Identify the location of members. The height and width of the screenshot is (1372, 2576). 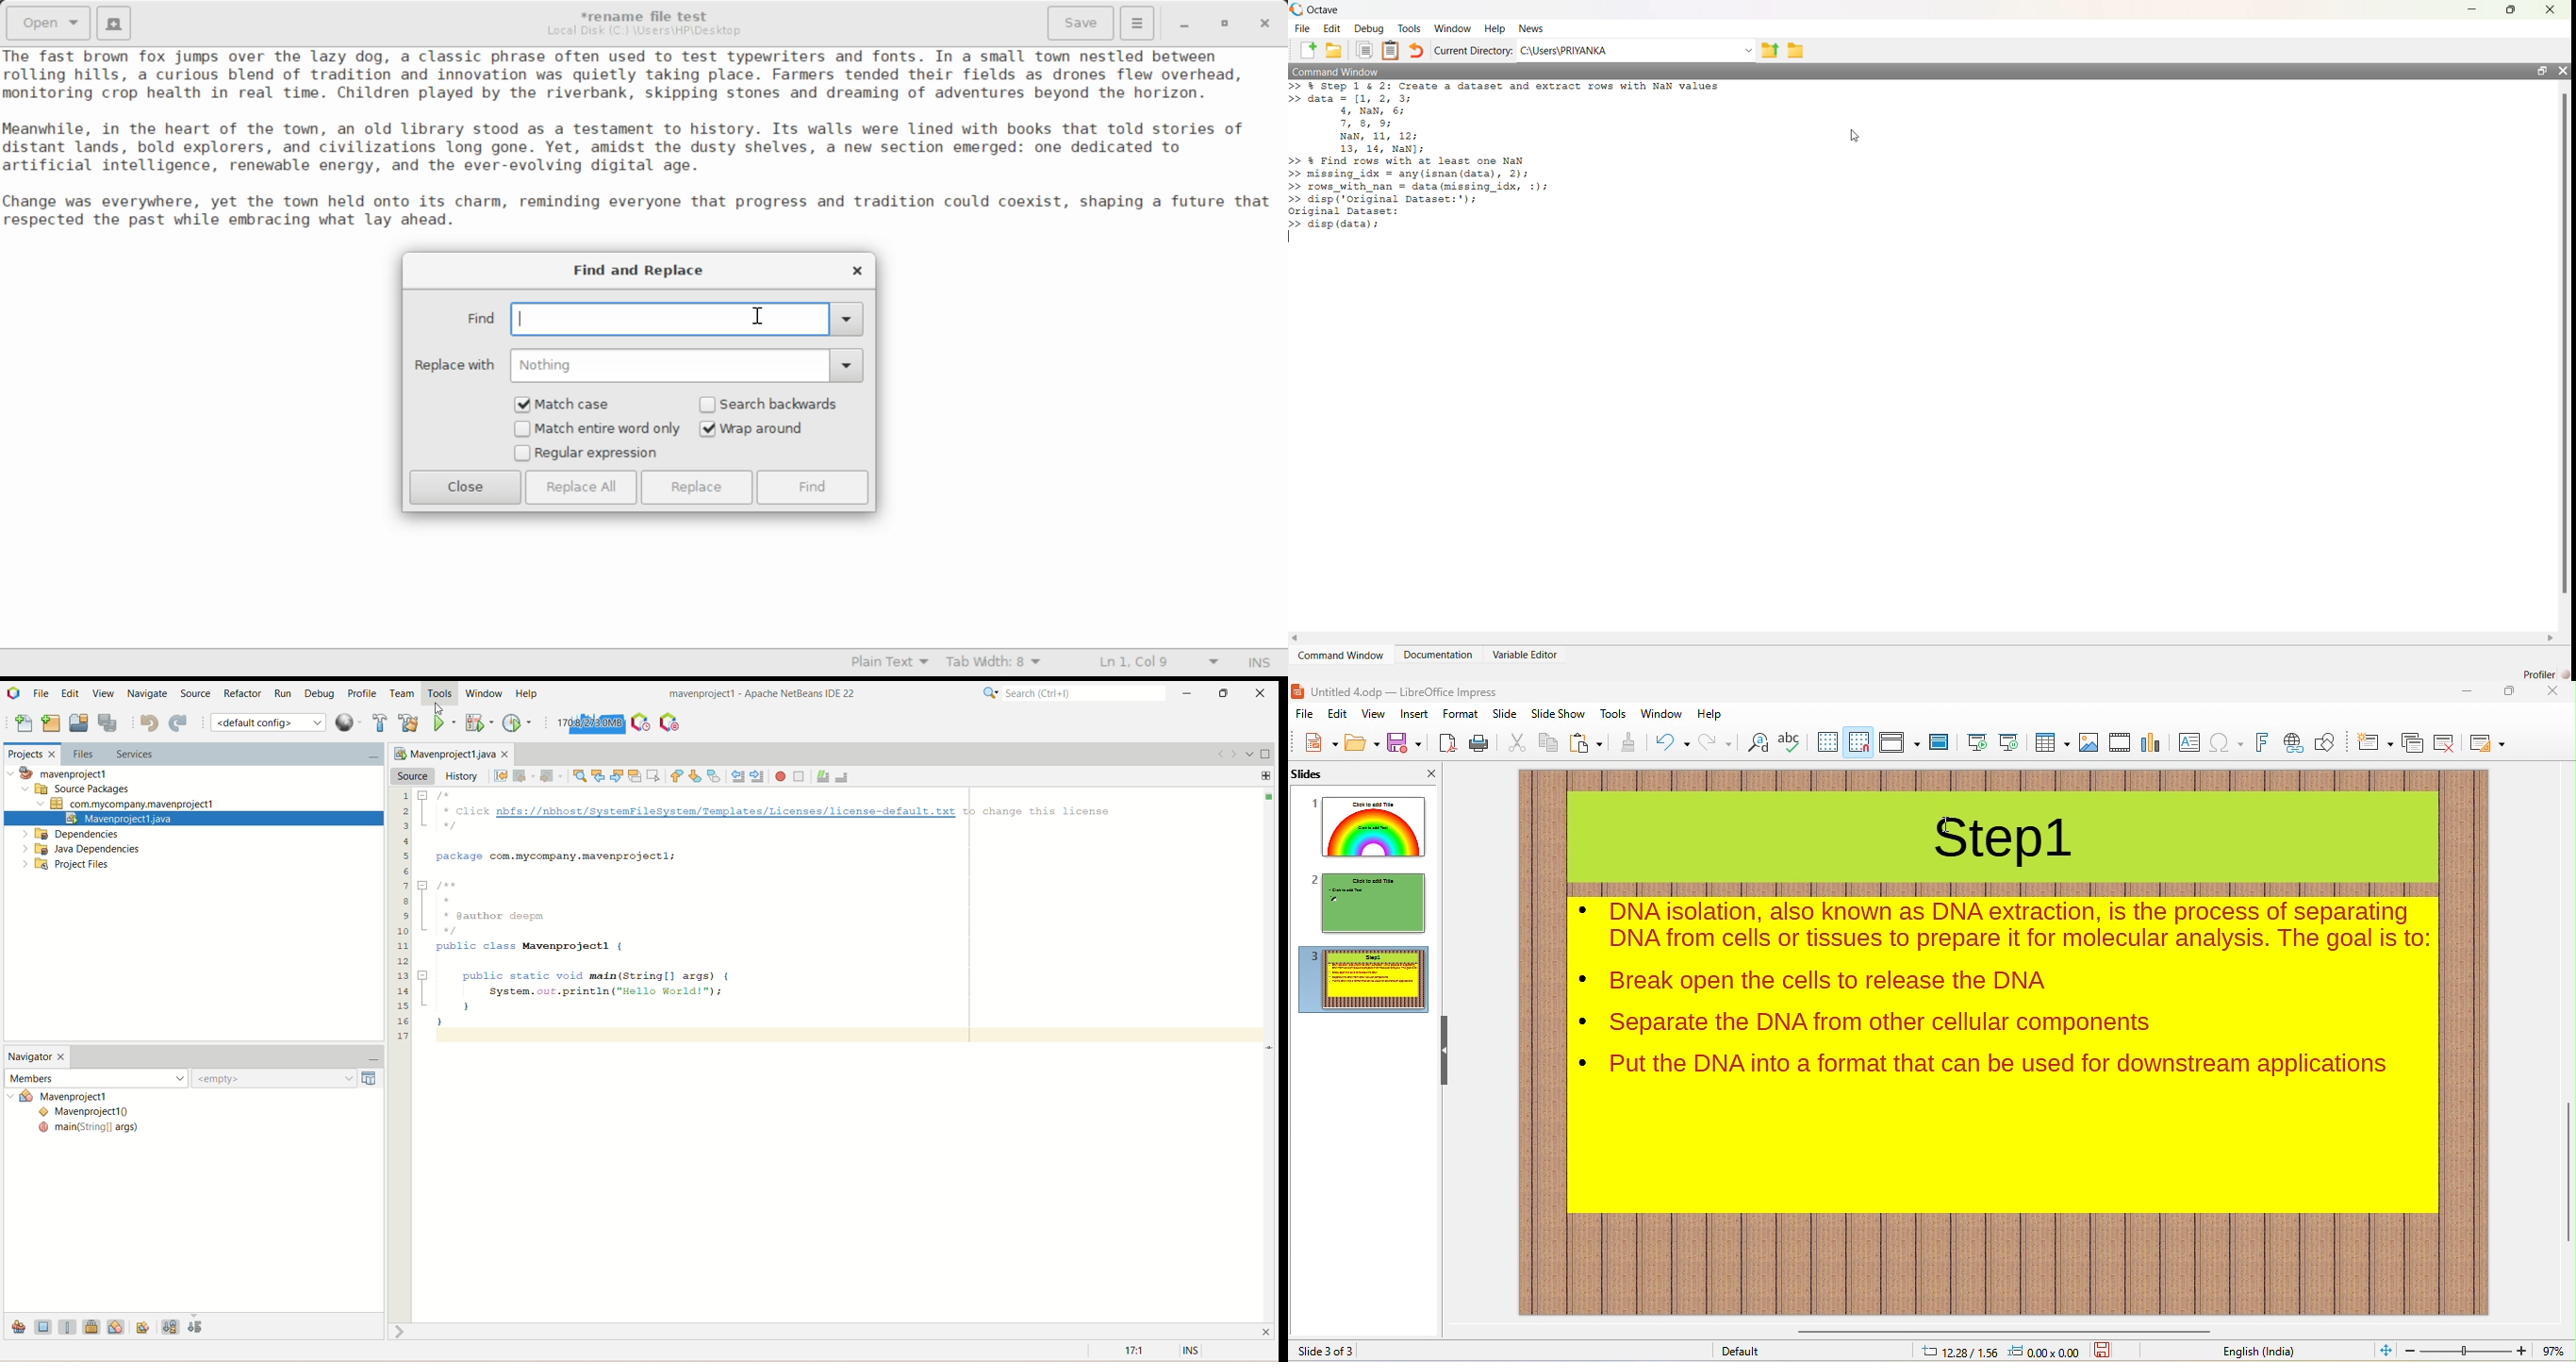
(95, 1077).